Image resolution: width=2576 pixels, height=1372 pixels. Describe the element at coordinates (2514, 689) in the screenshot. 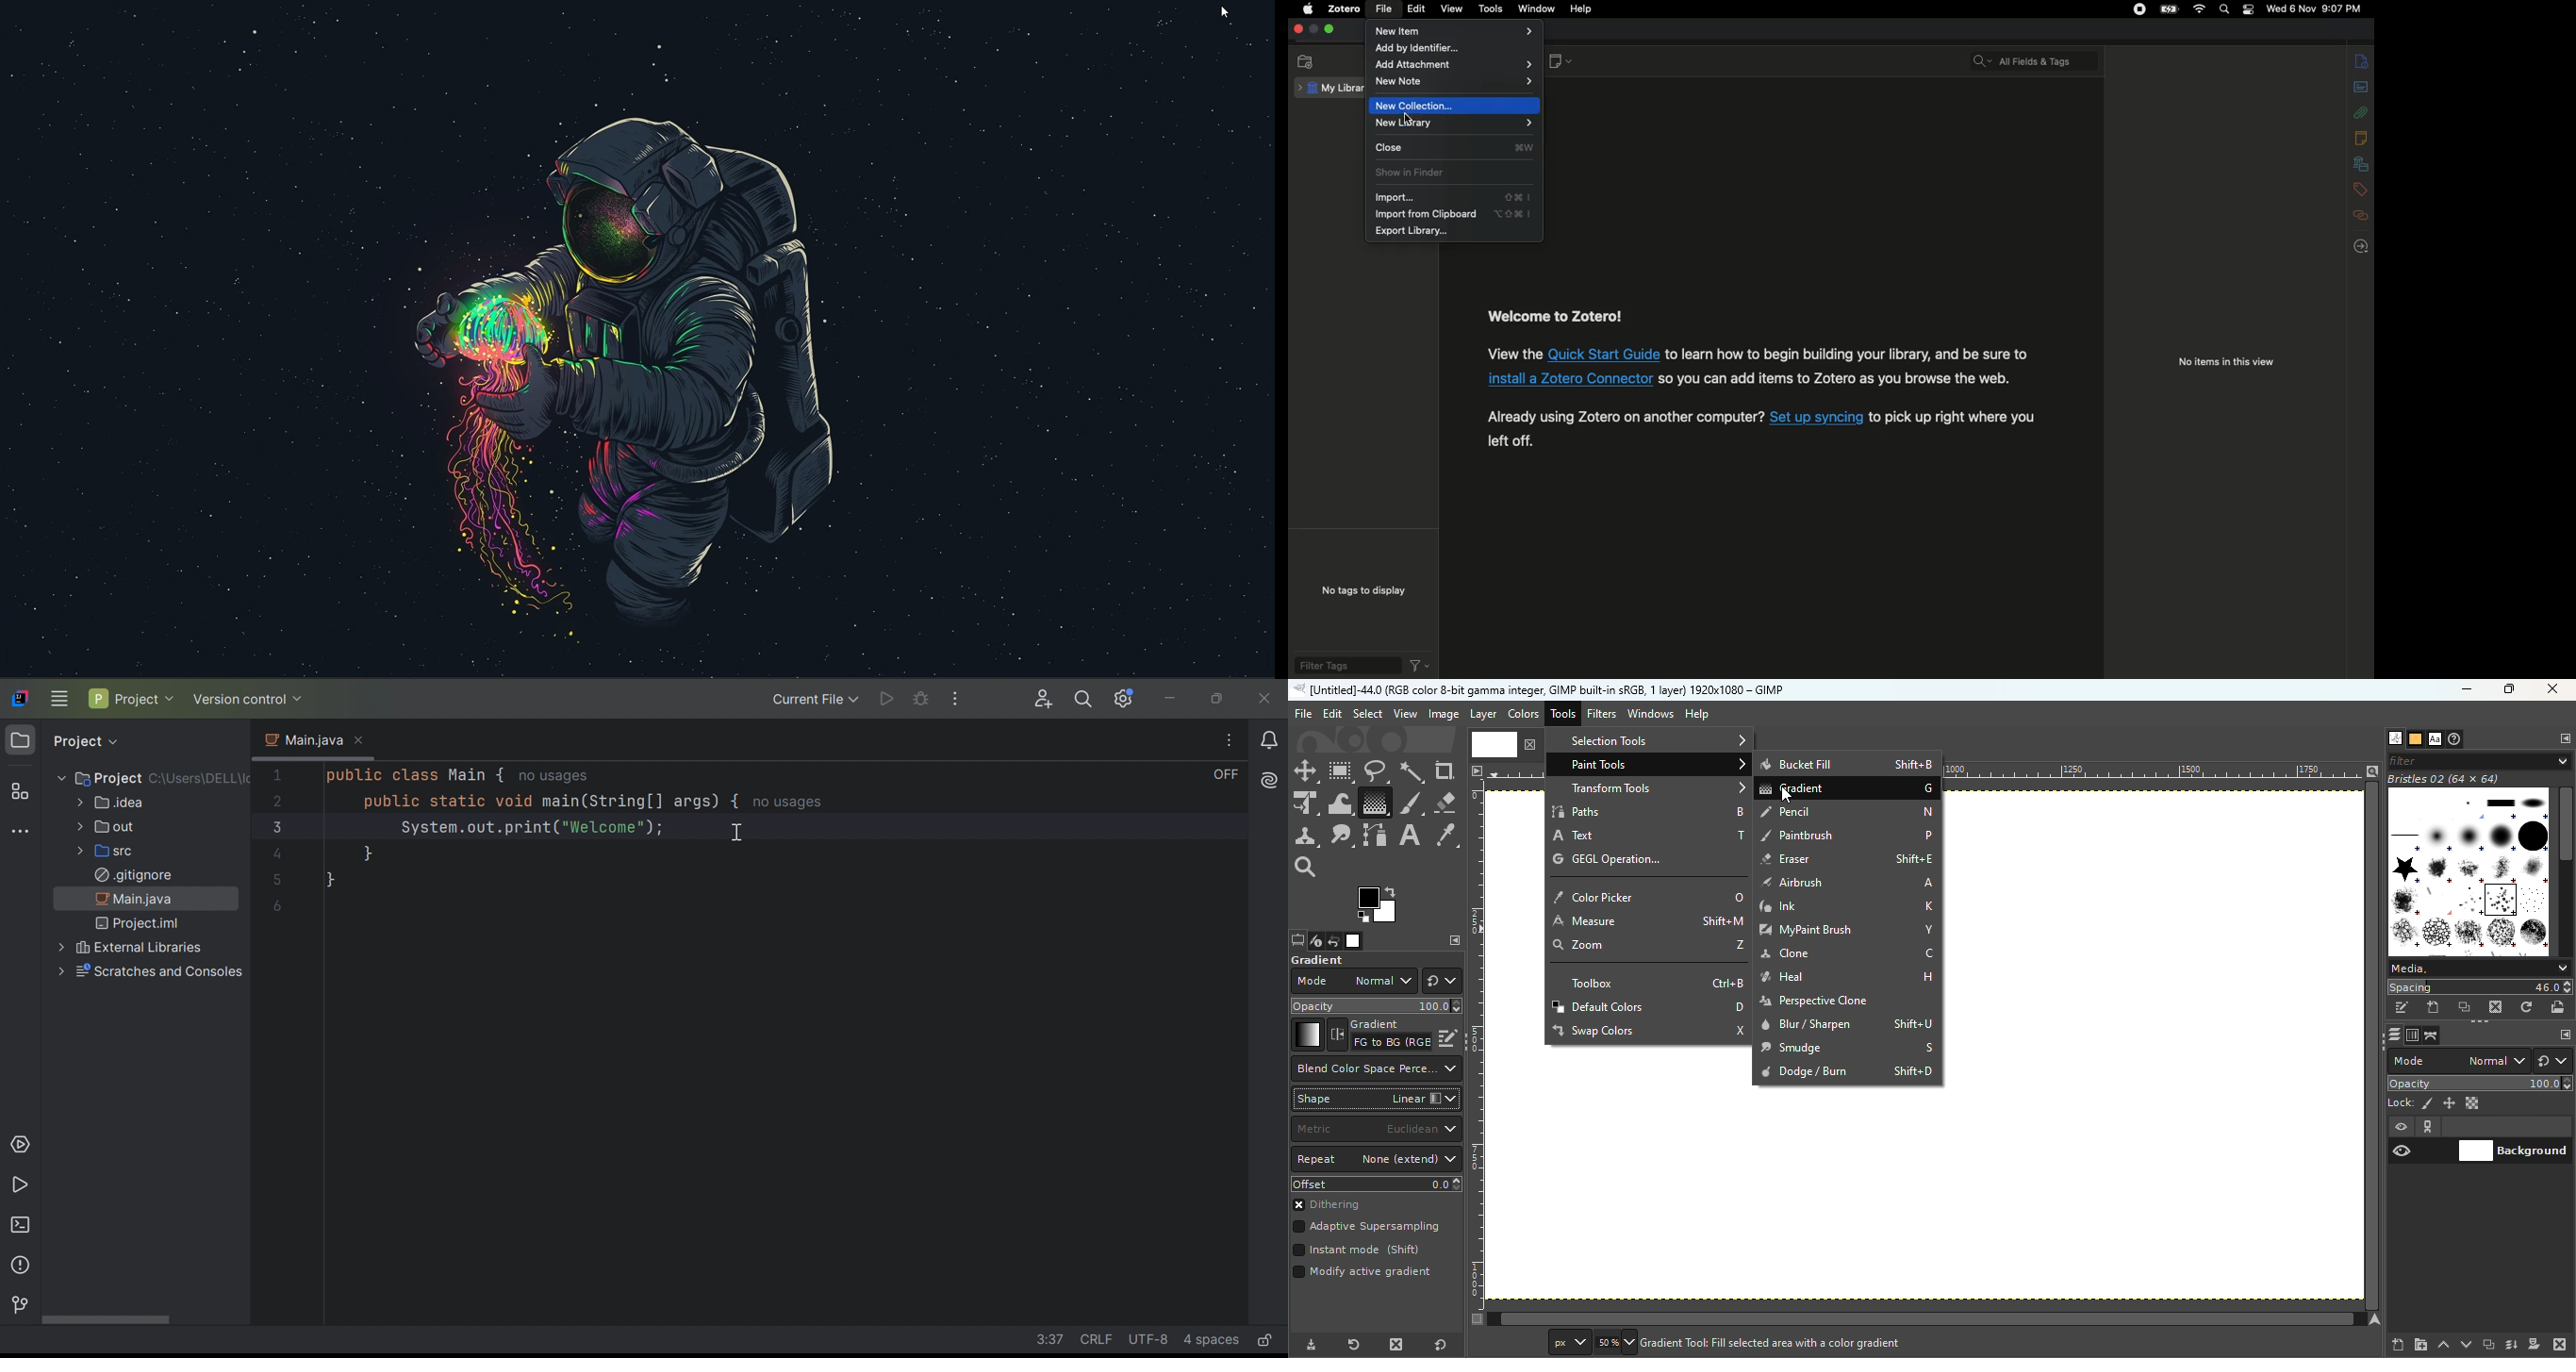

I see `Maximize` at that location.